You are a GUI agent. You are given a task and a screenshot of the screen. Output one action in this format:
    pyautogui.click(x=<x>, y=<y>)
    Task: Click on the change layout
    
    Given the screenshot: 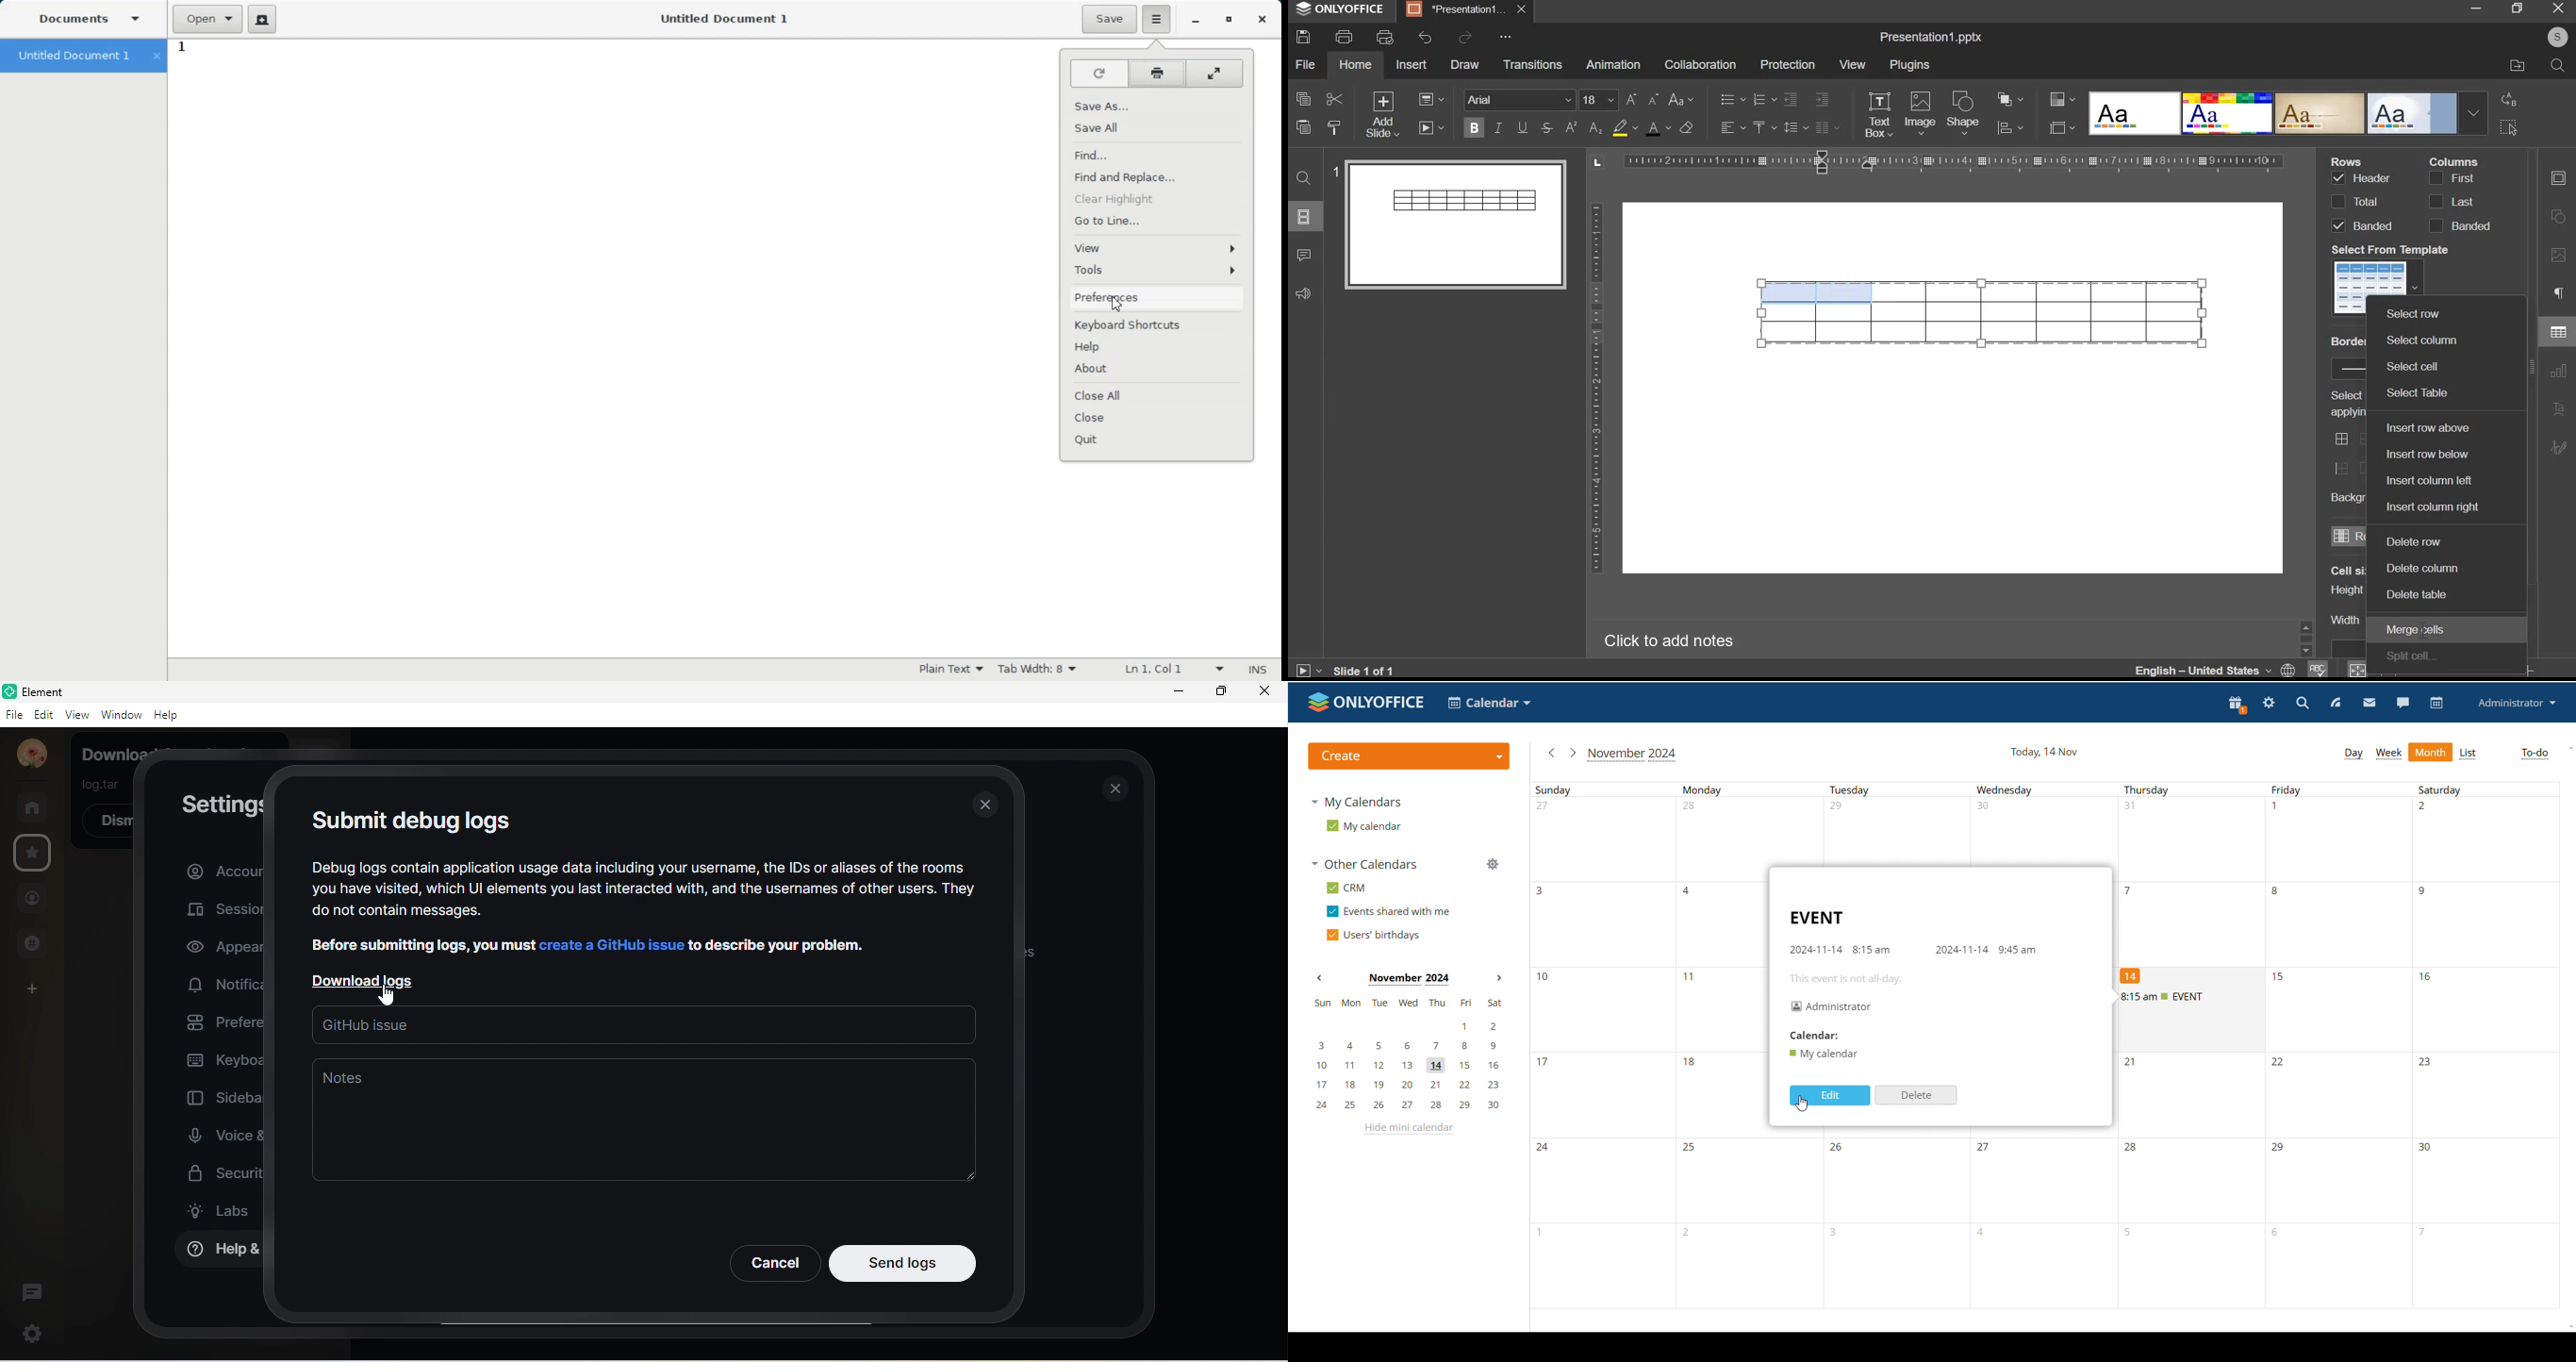 What is the action you would take?
    pyautogui.click(x=1430, y=99)
    